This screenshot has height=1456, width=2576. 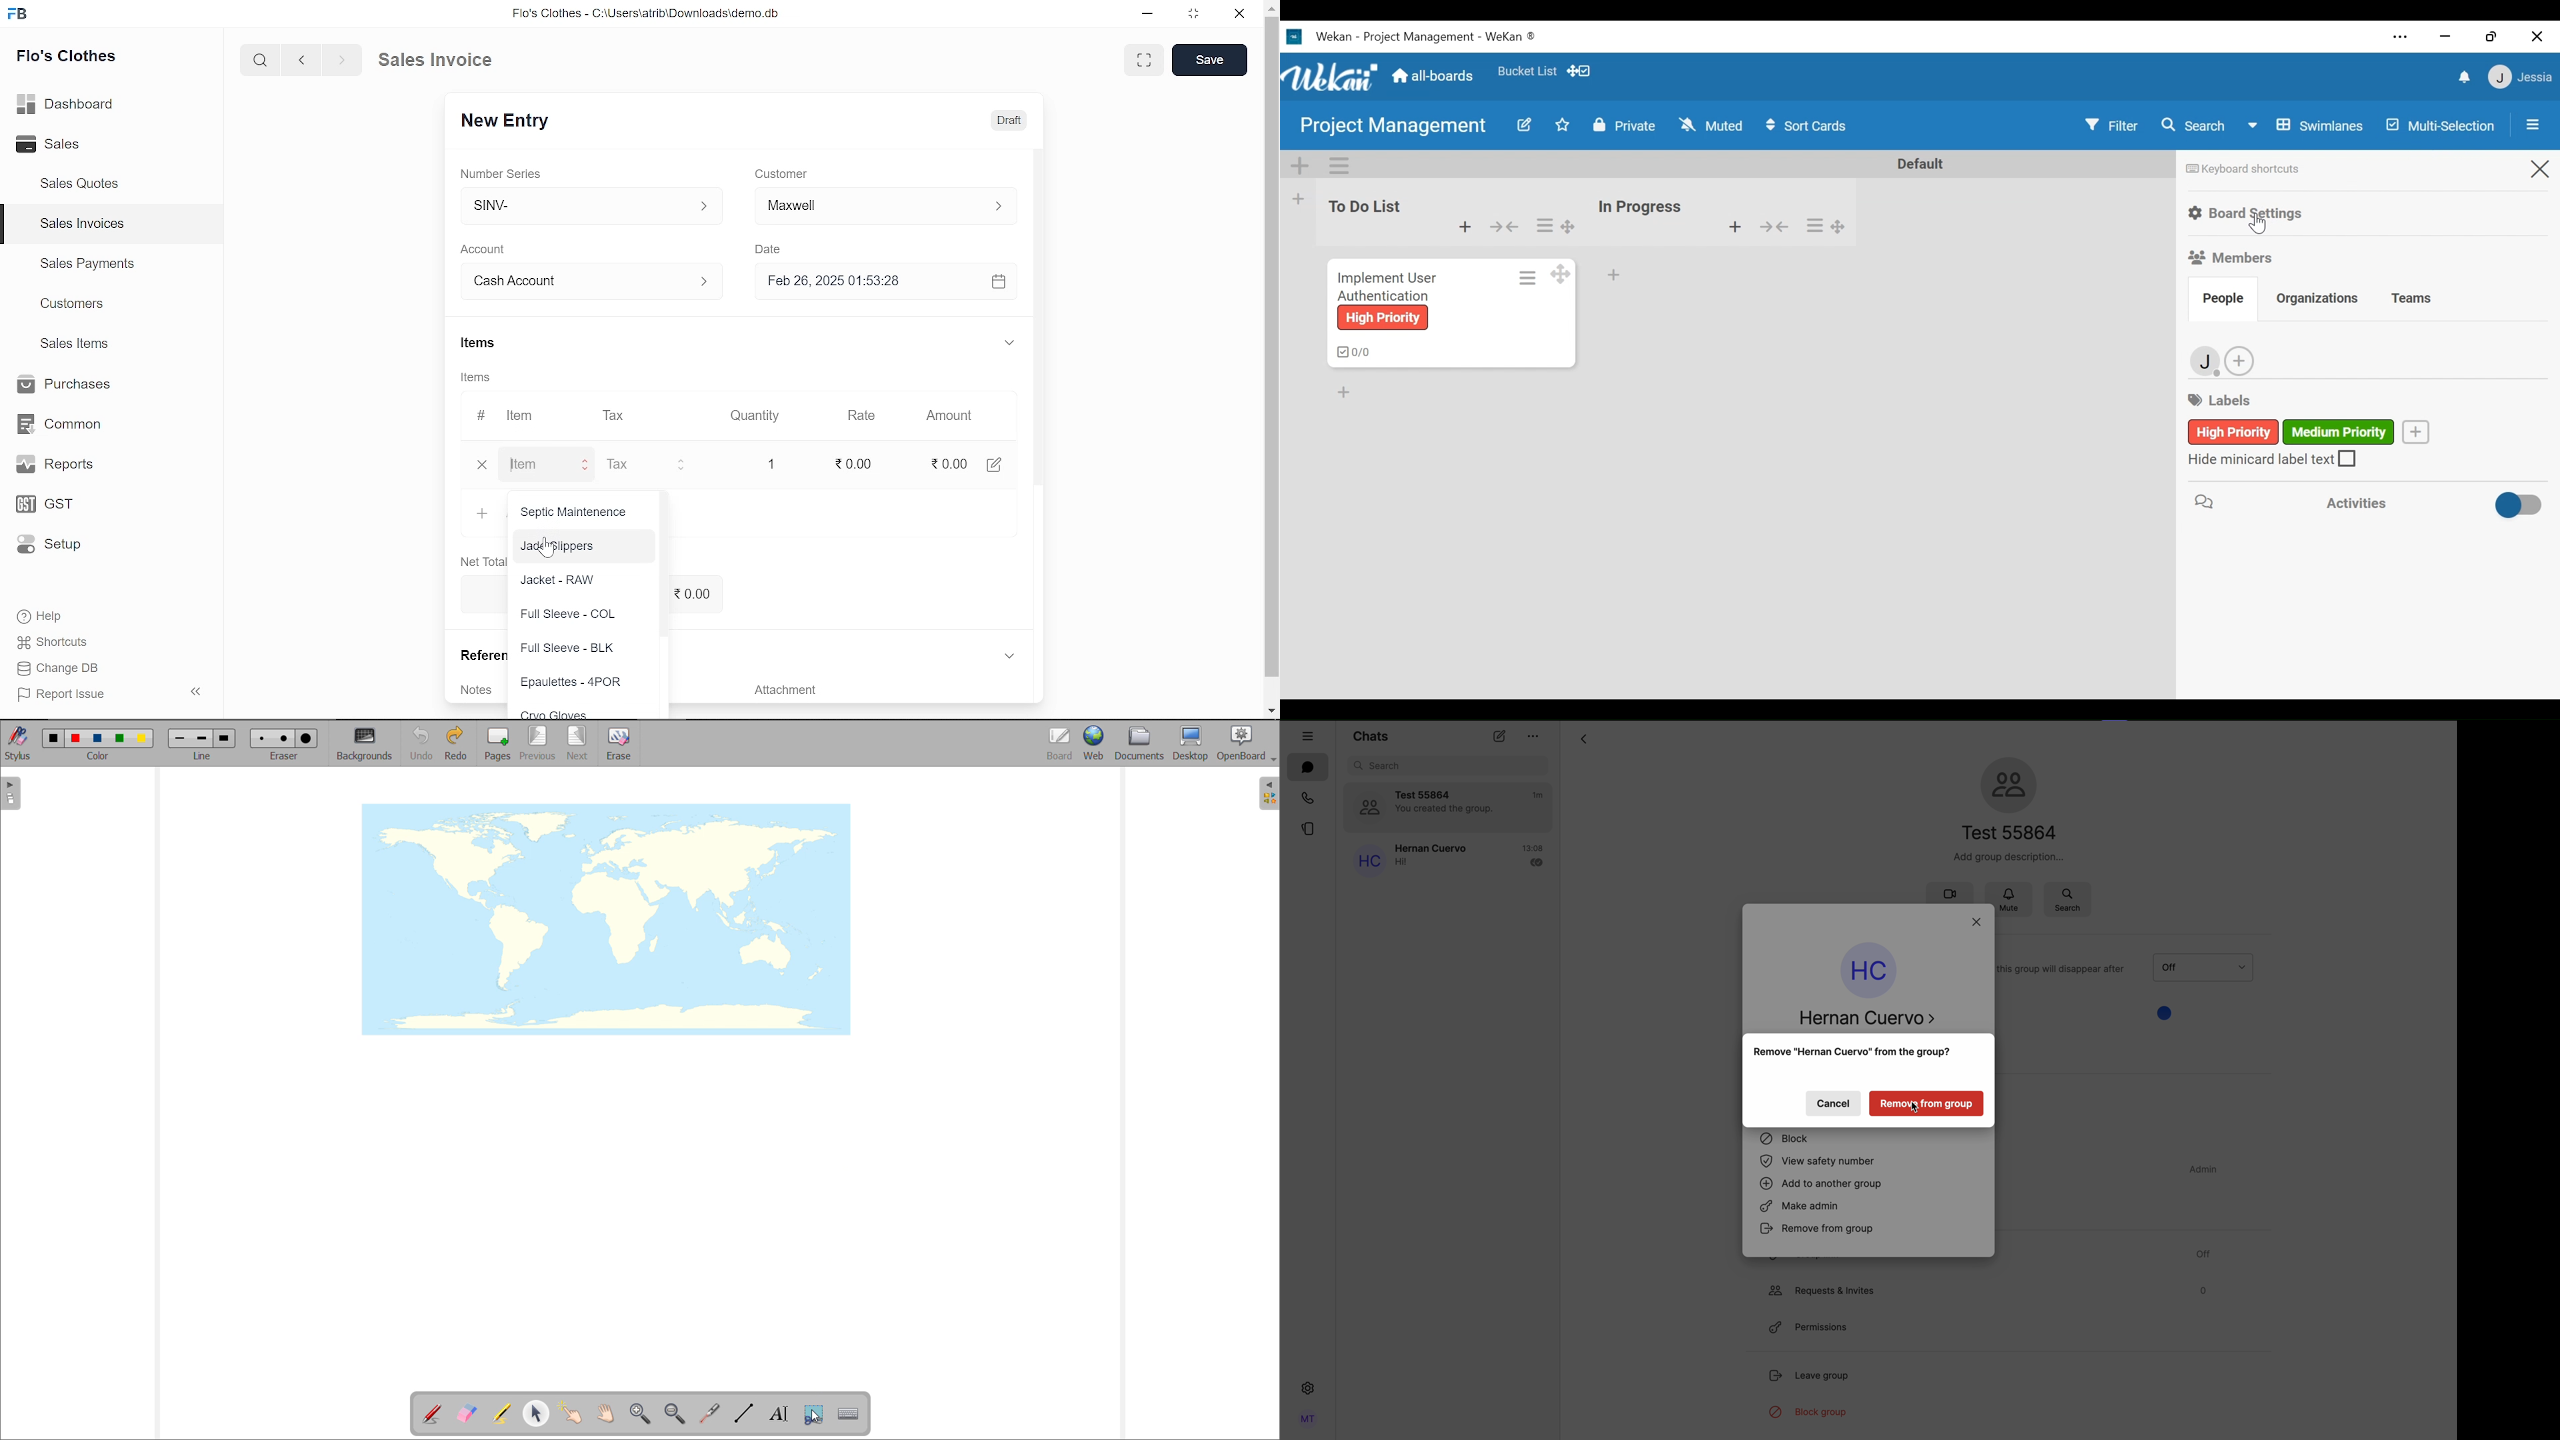 I want to click on New Entry, so click(x=521, y=121).